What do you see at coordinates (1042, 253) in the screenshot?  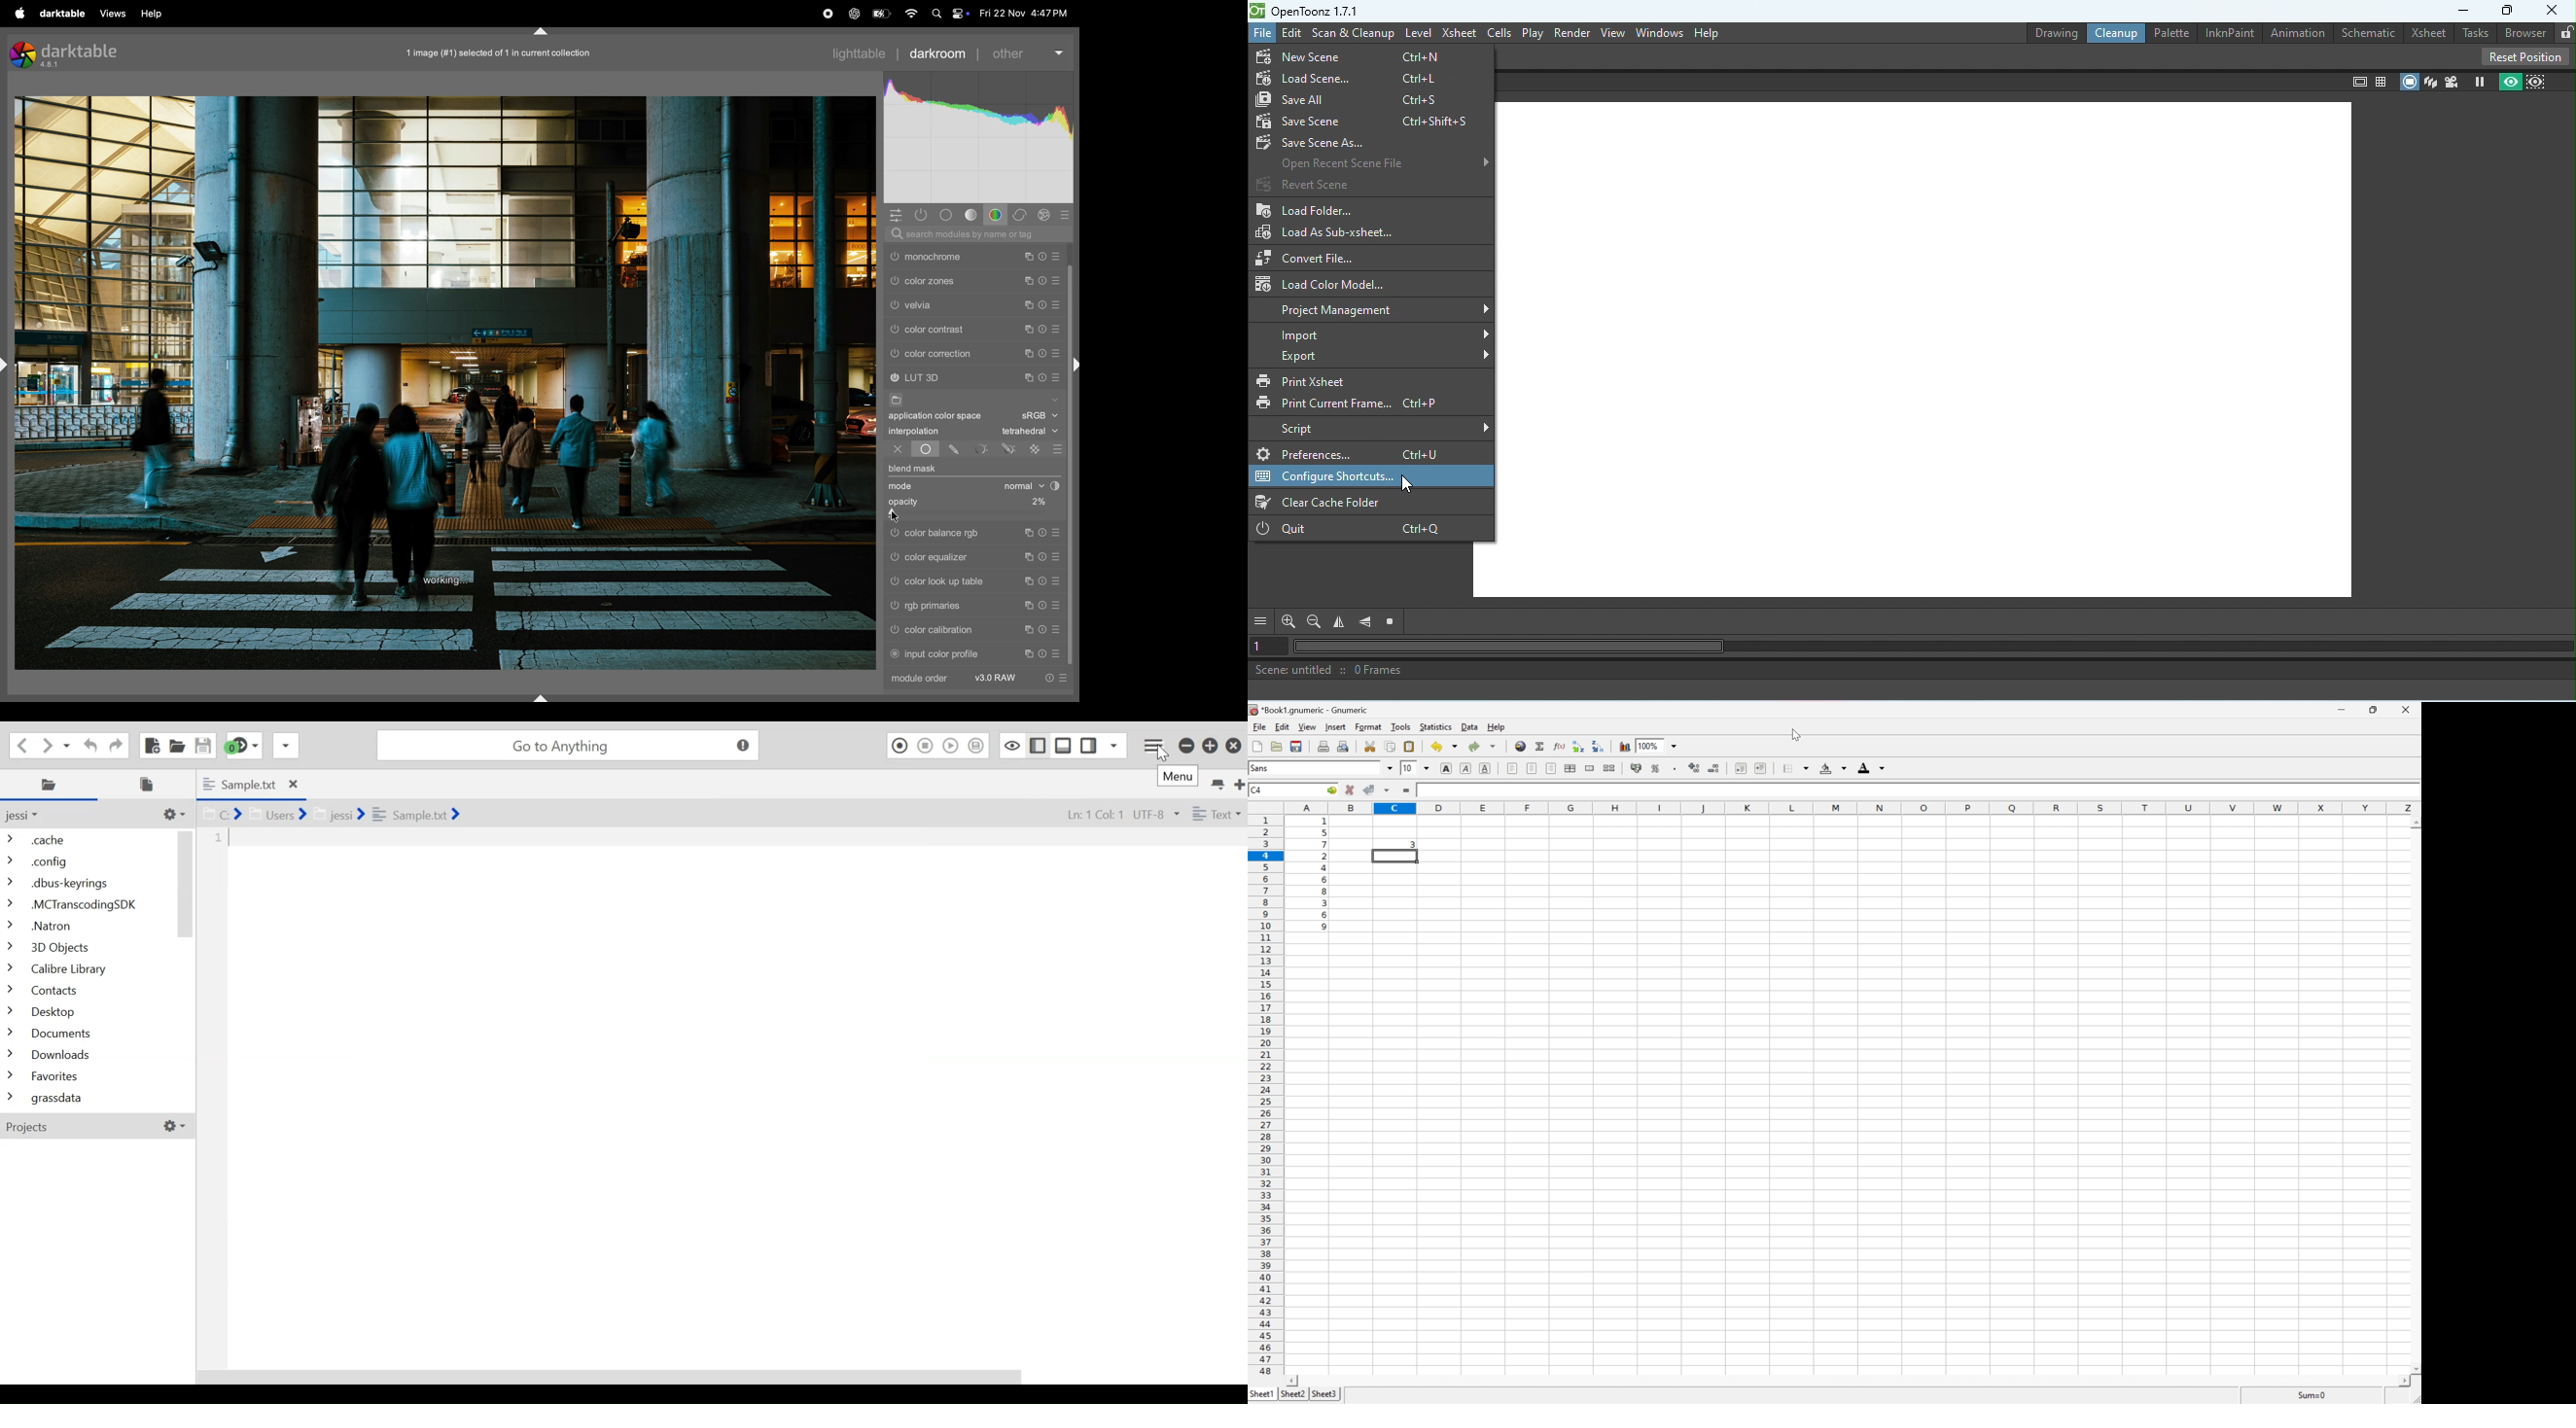 I see `reset` at bounding box center [1042, 253].